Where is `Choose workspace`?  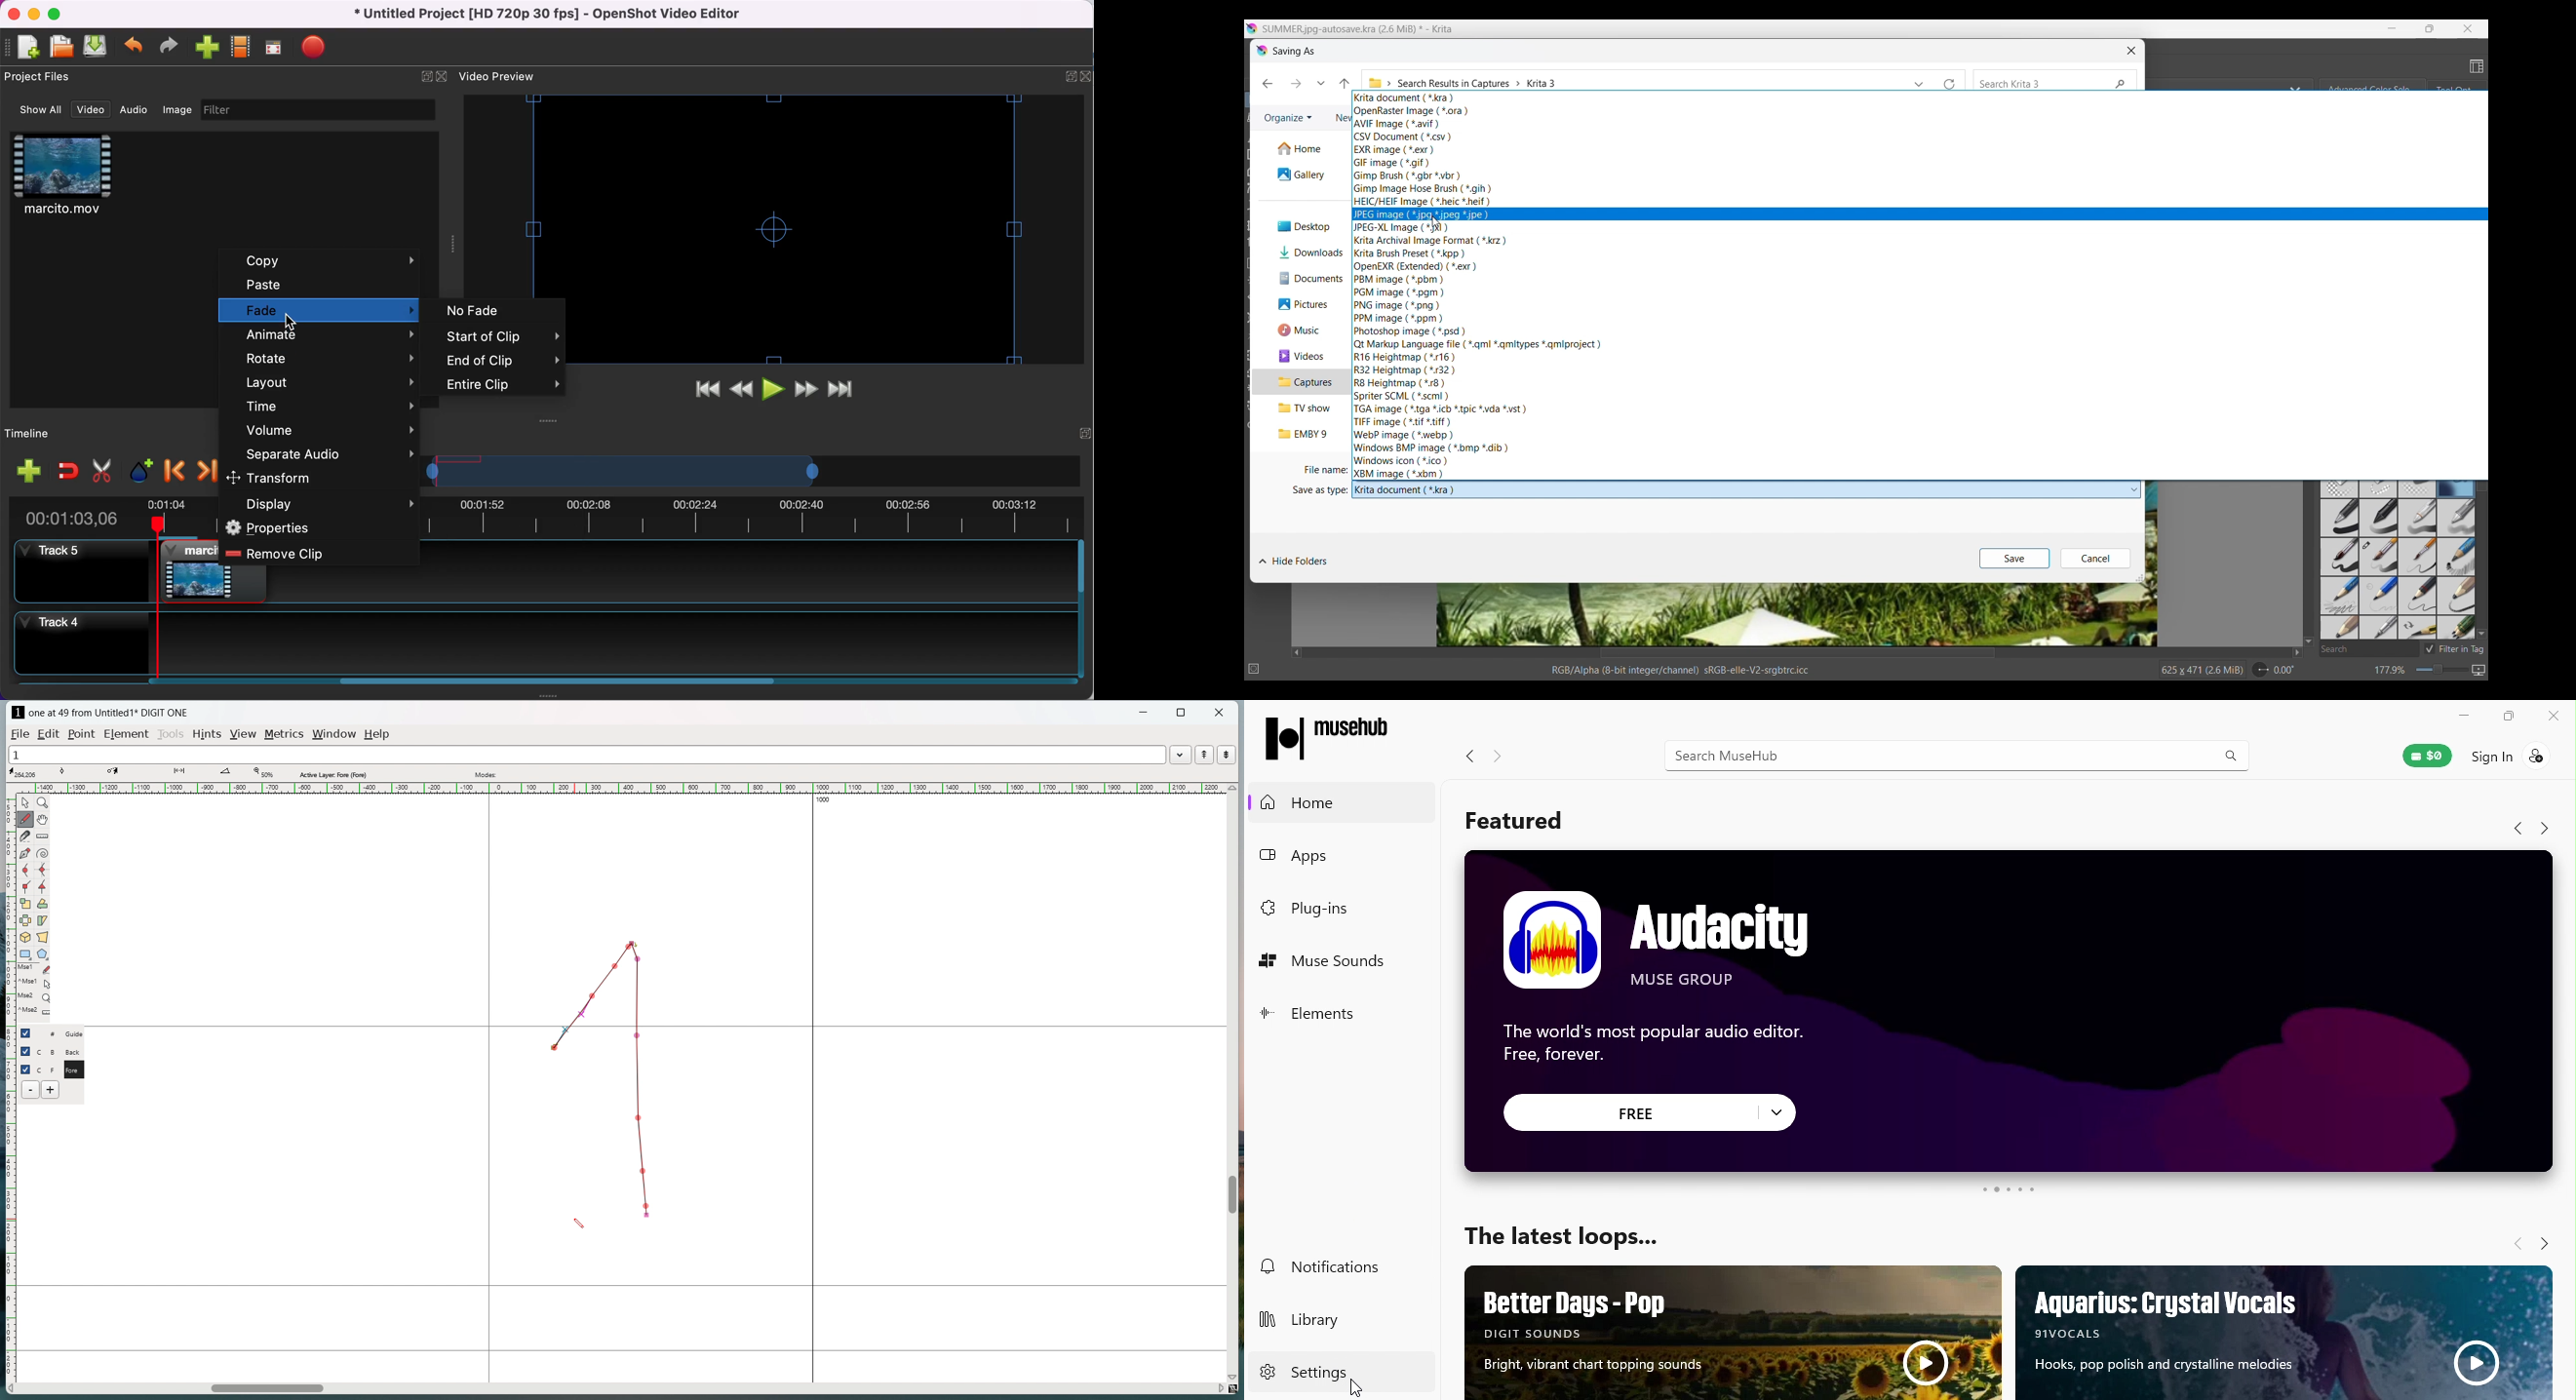 Choose workspace is located at coordinates (2473, 65).